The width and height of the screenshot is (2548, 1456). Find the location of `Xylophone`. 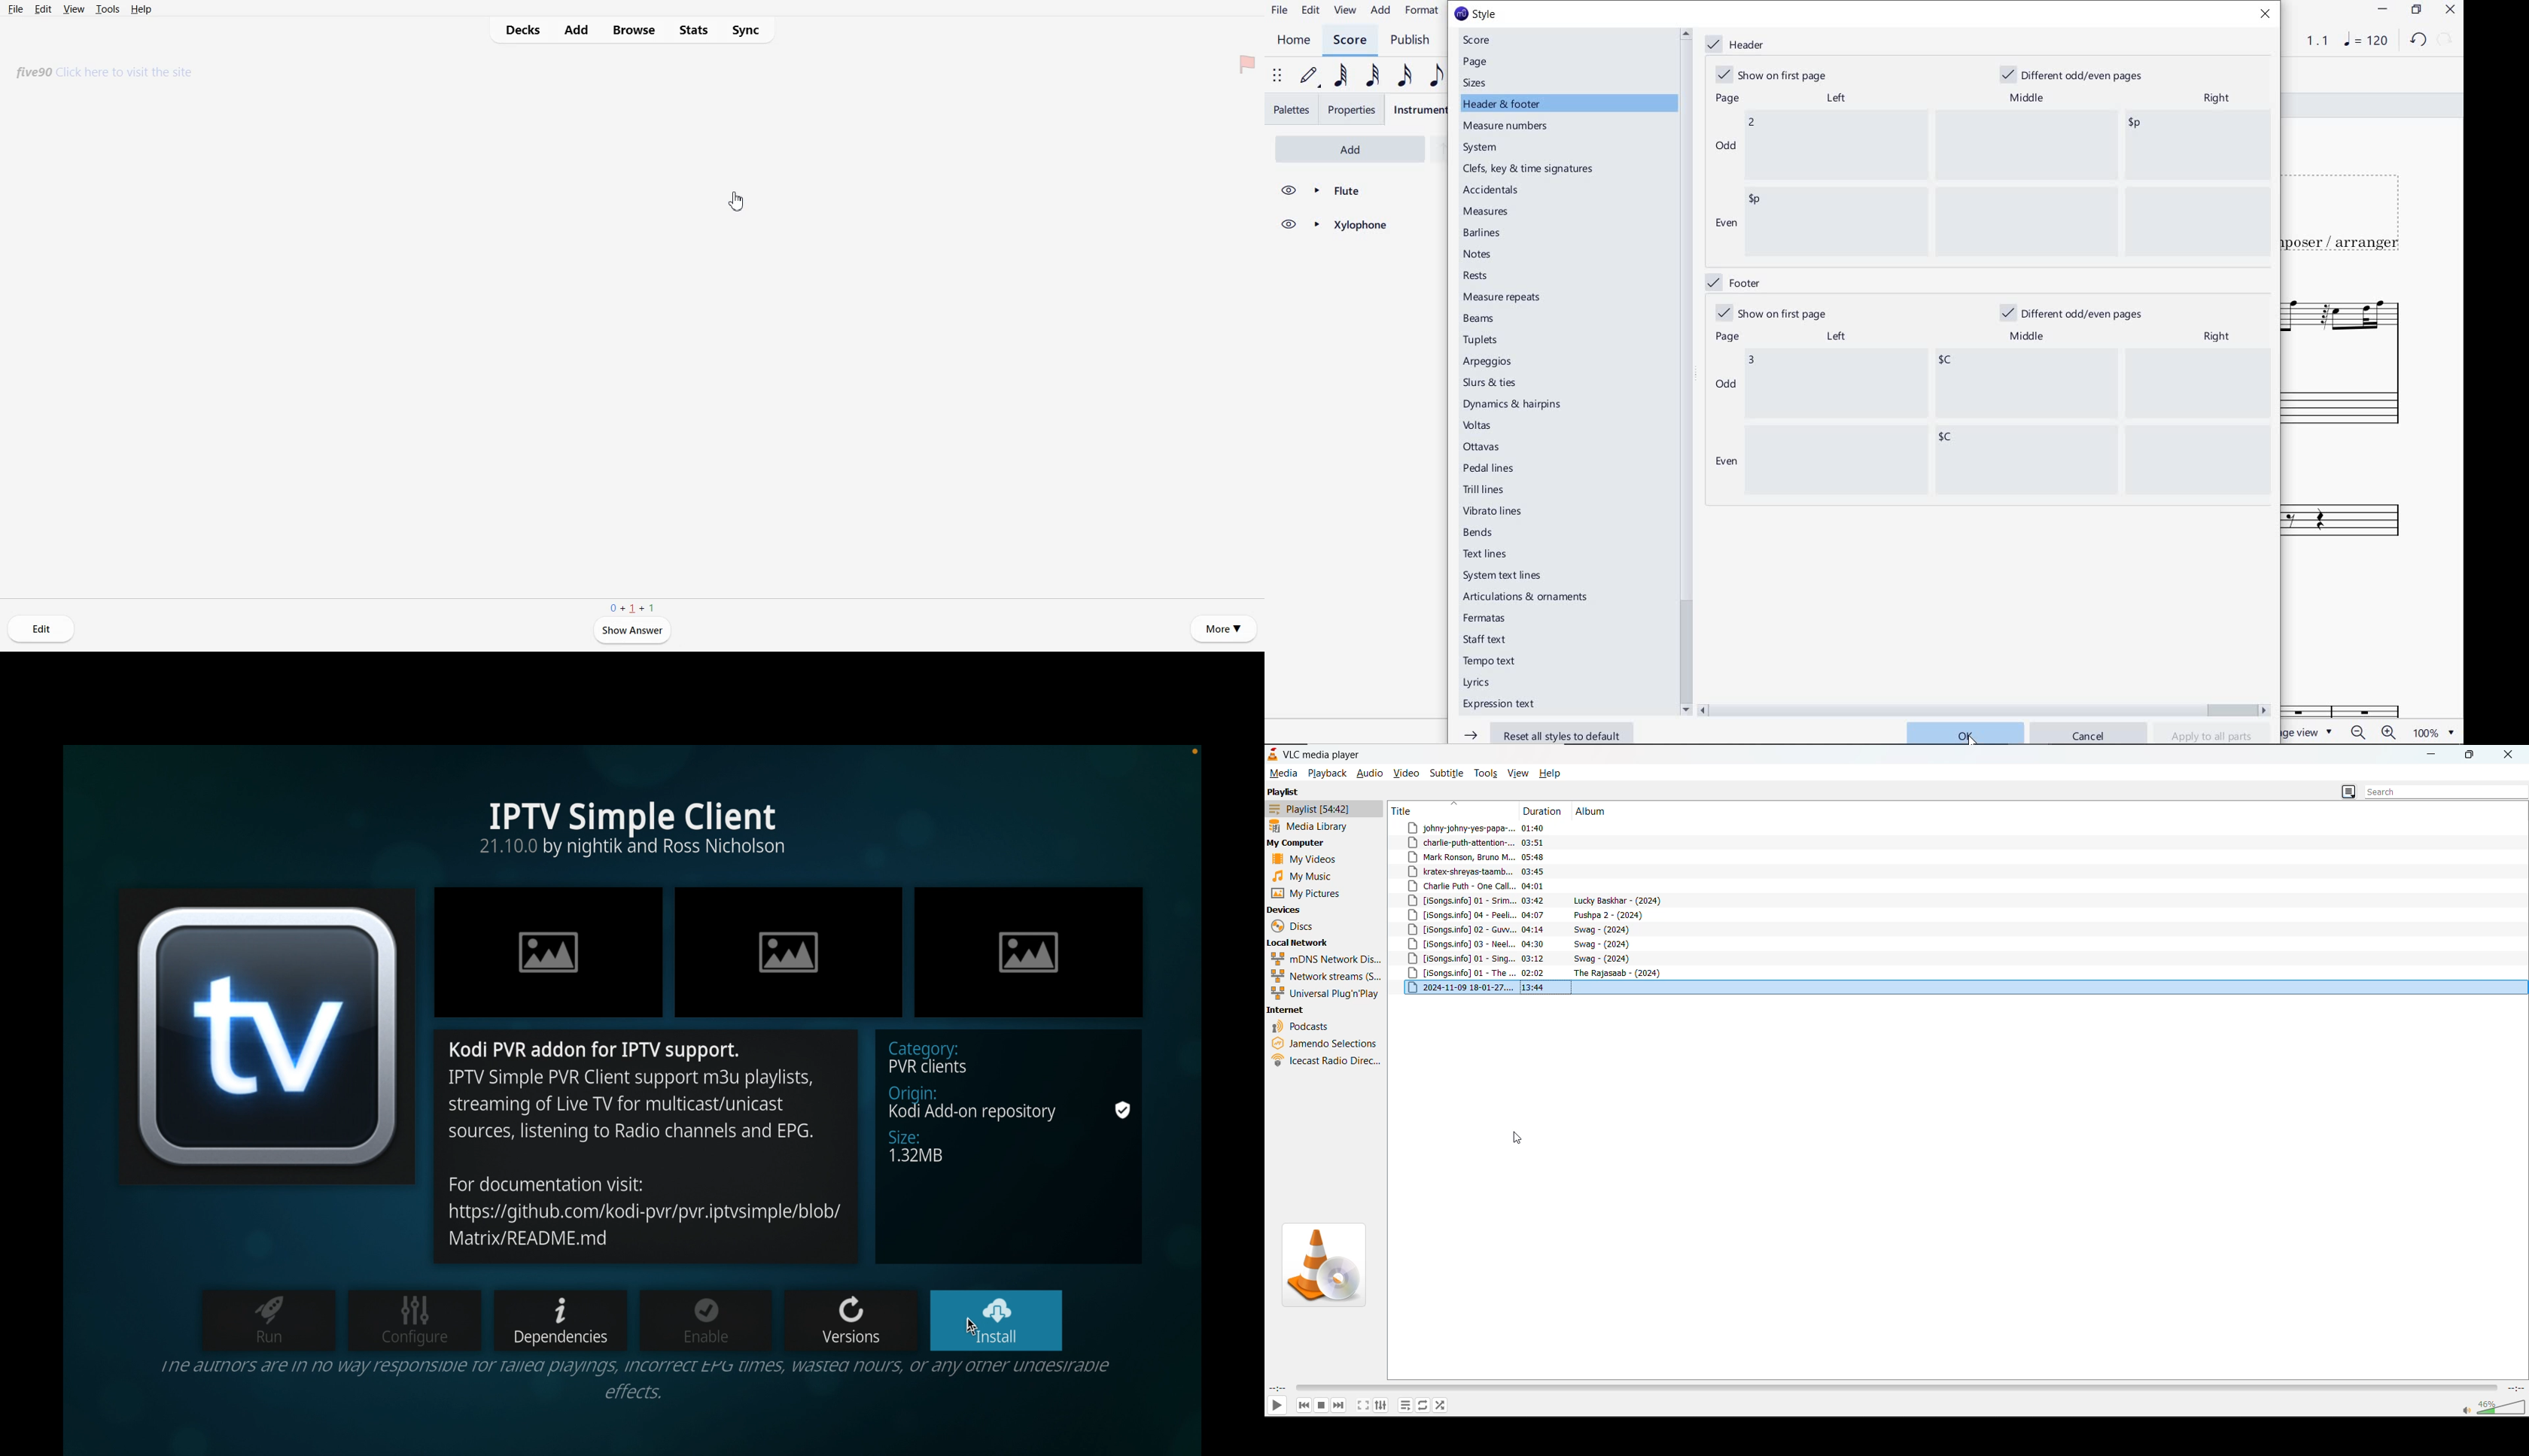

Xylophone is located at coordinates (2357, 504).